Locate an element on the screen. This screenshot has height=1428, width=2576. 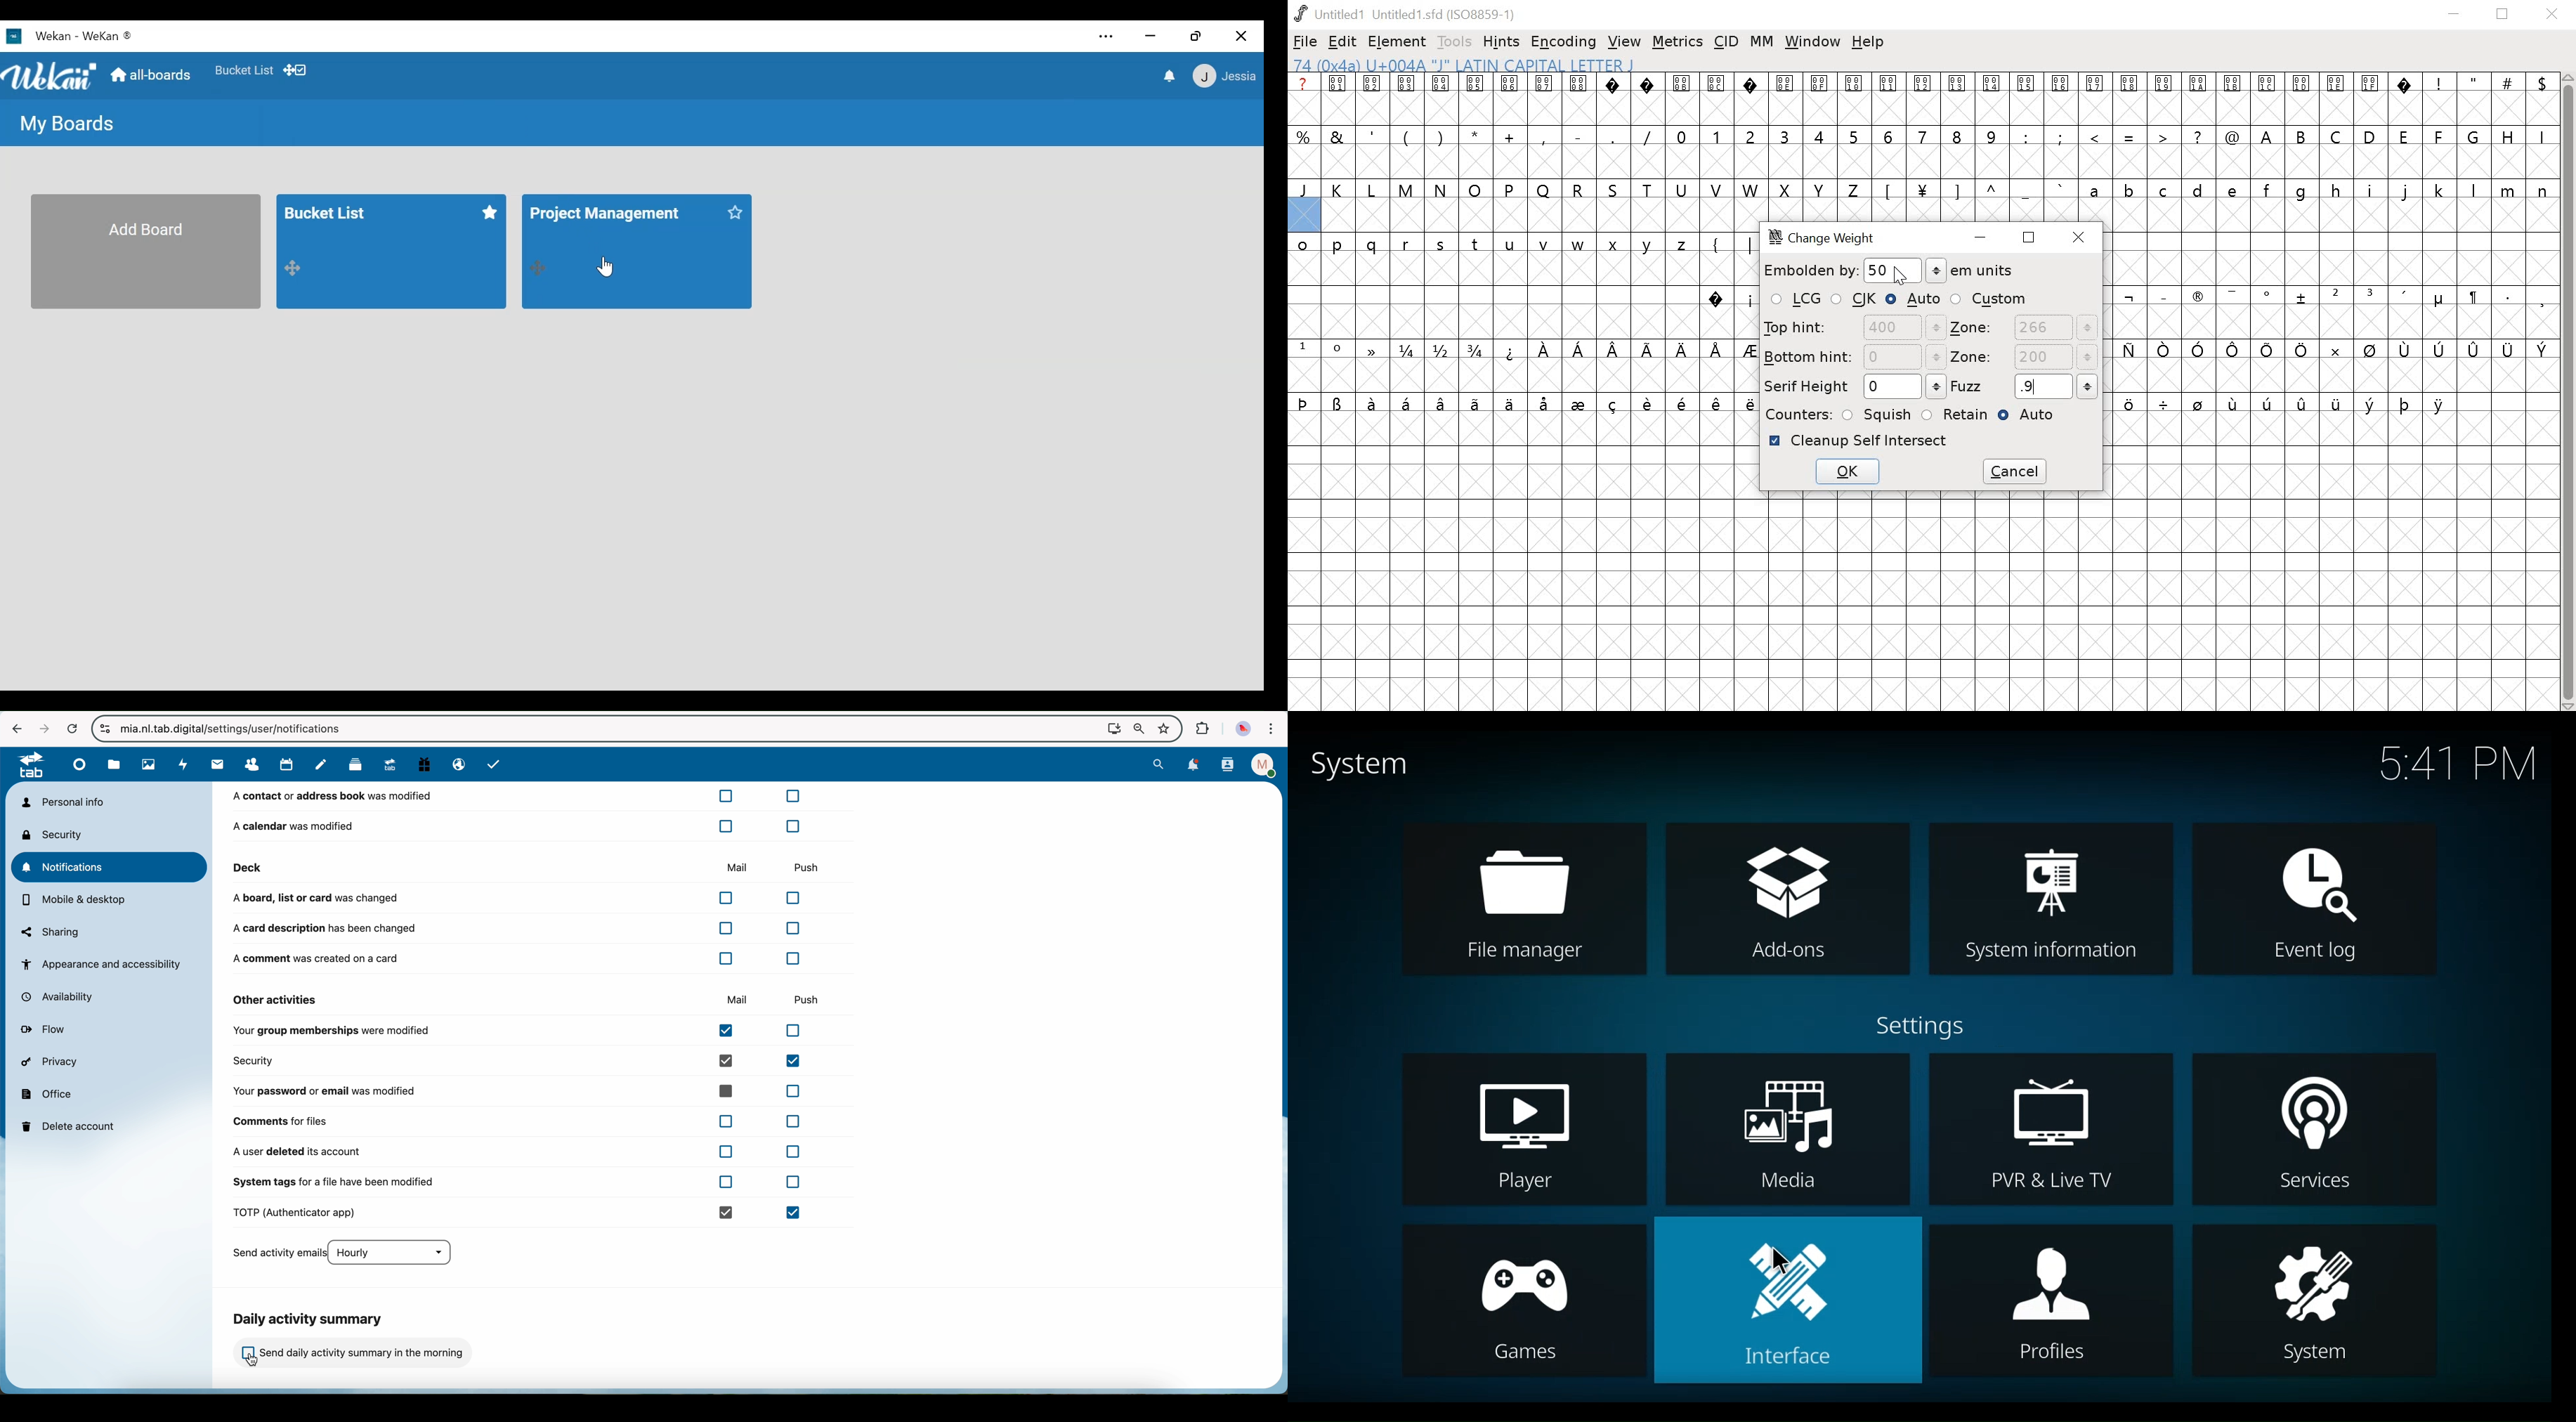
symbols is located at coordinates (2285, 406).